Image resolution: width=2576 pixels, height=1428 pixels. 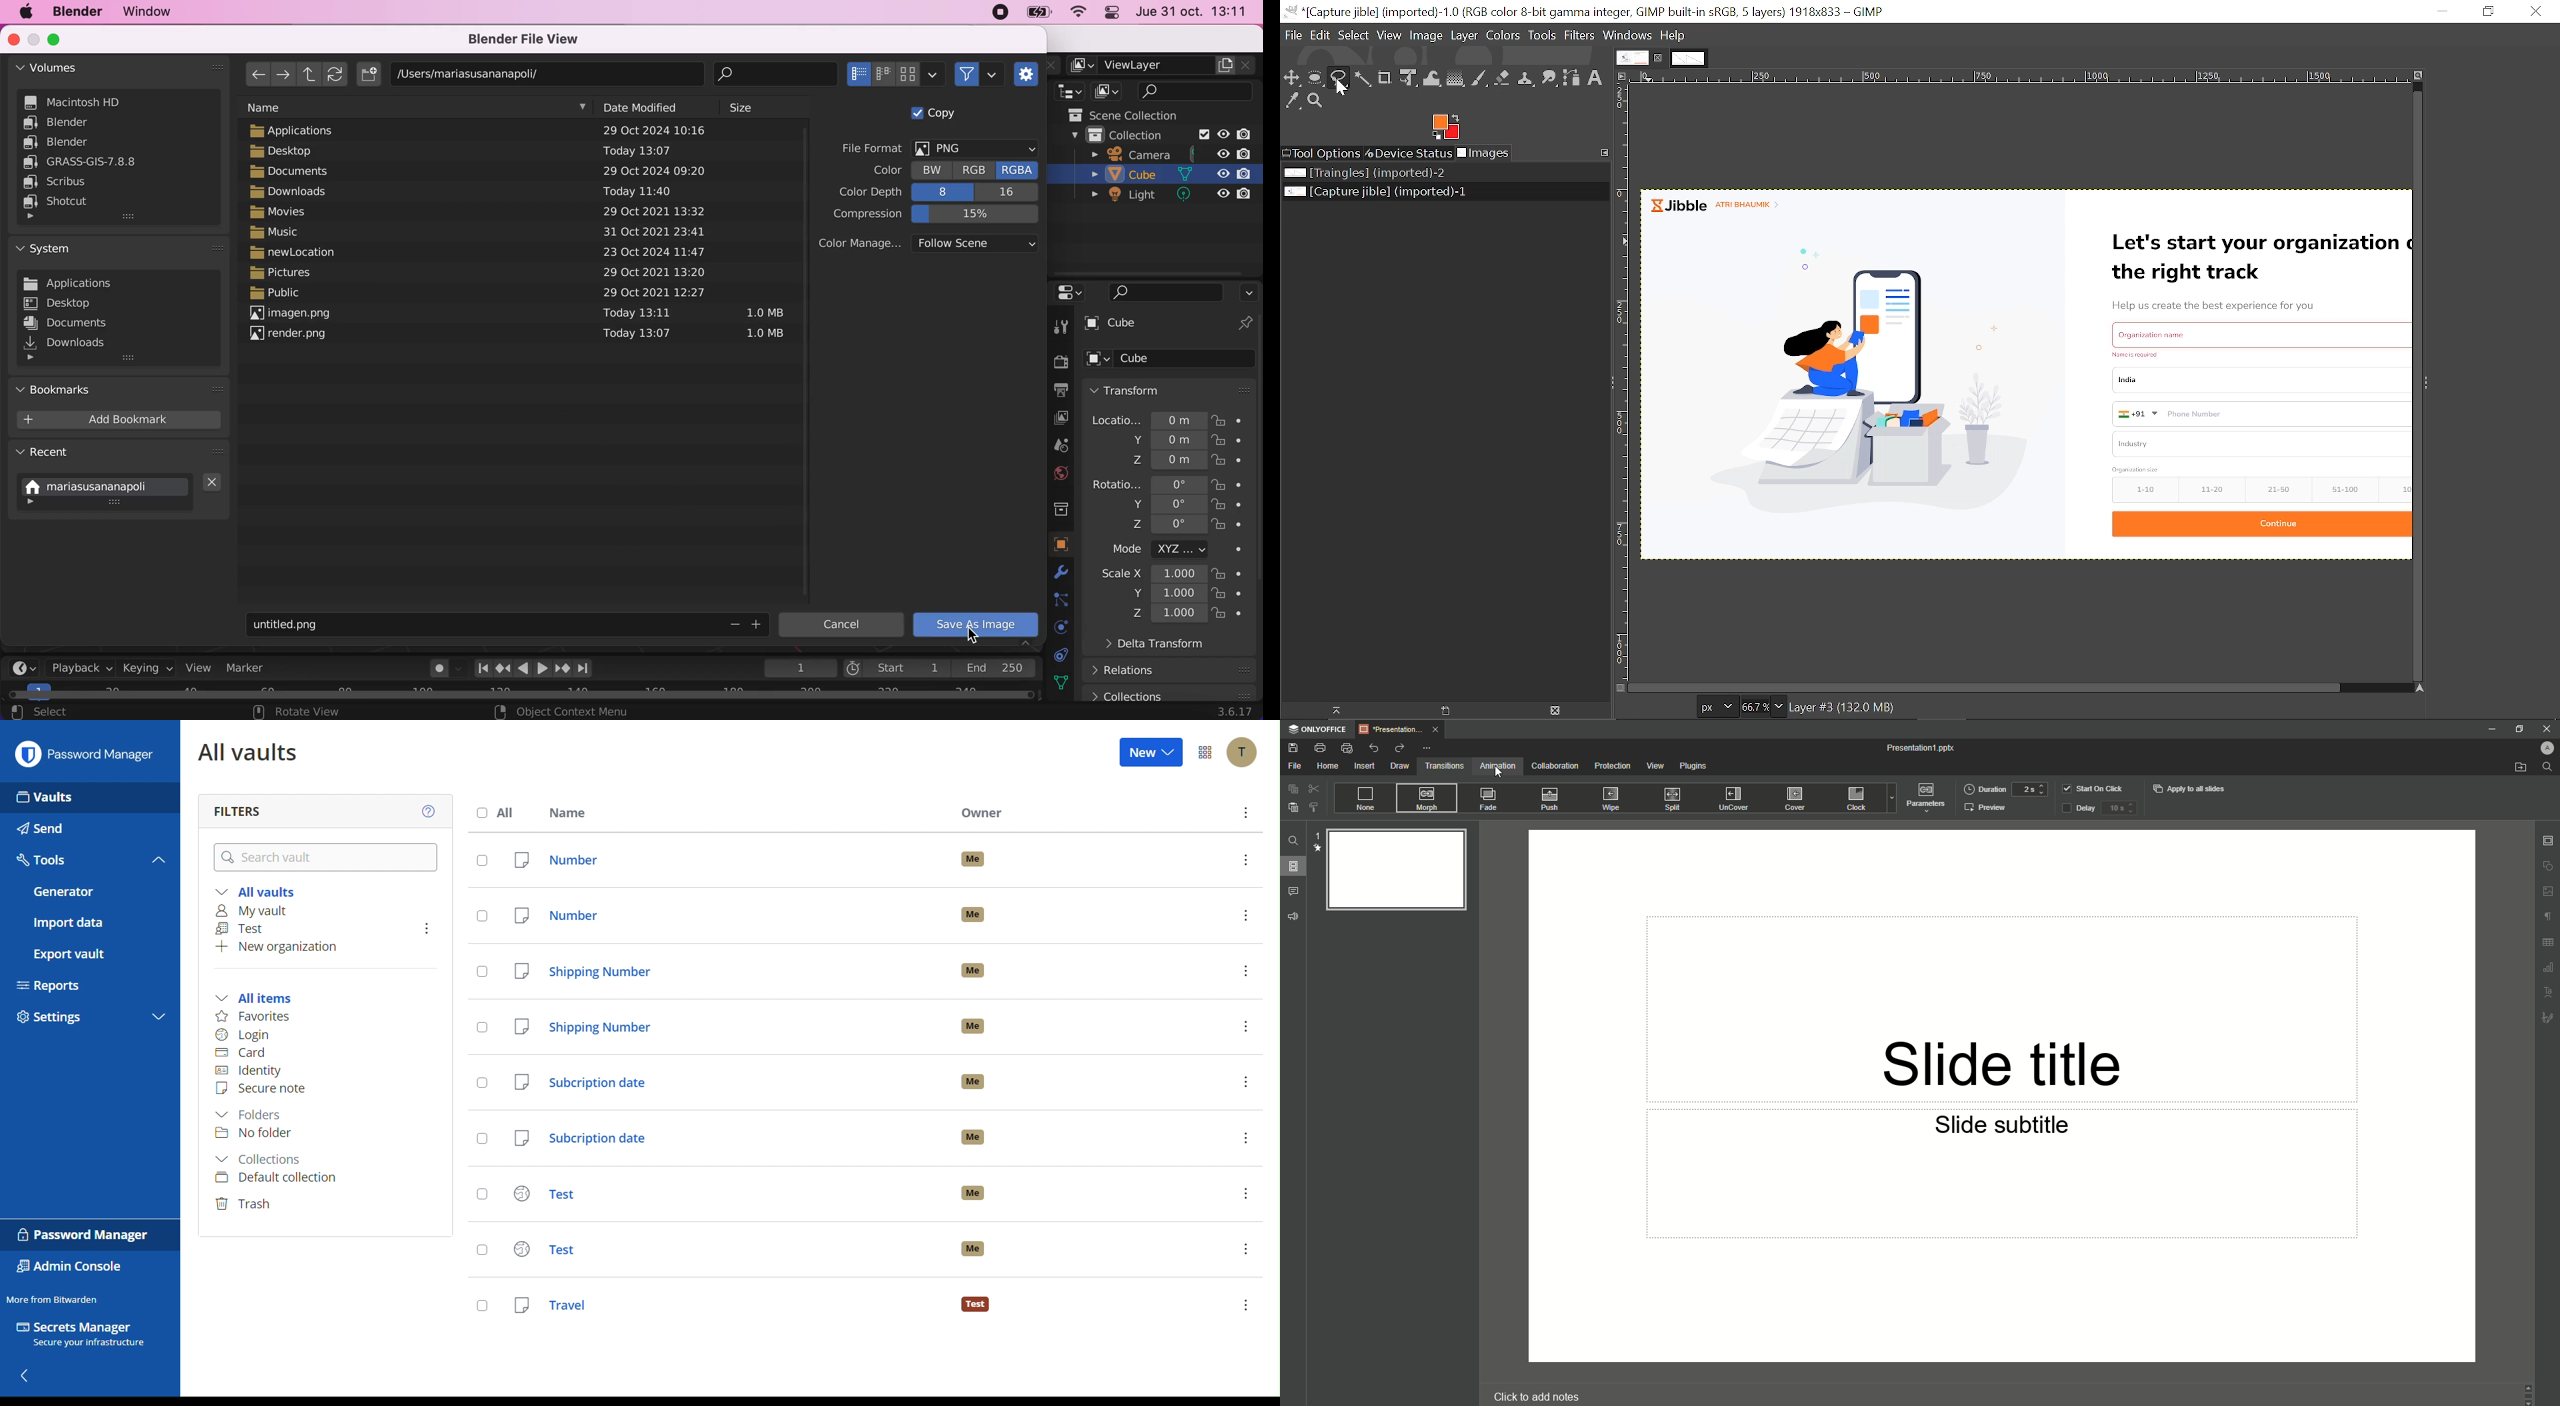 I want to click on Test, so click(x=245, y=929).